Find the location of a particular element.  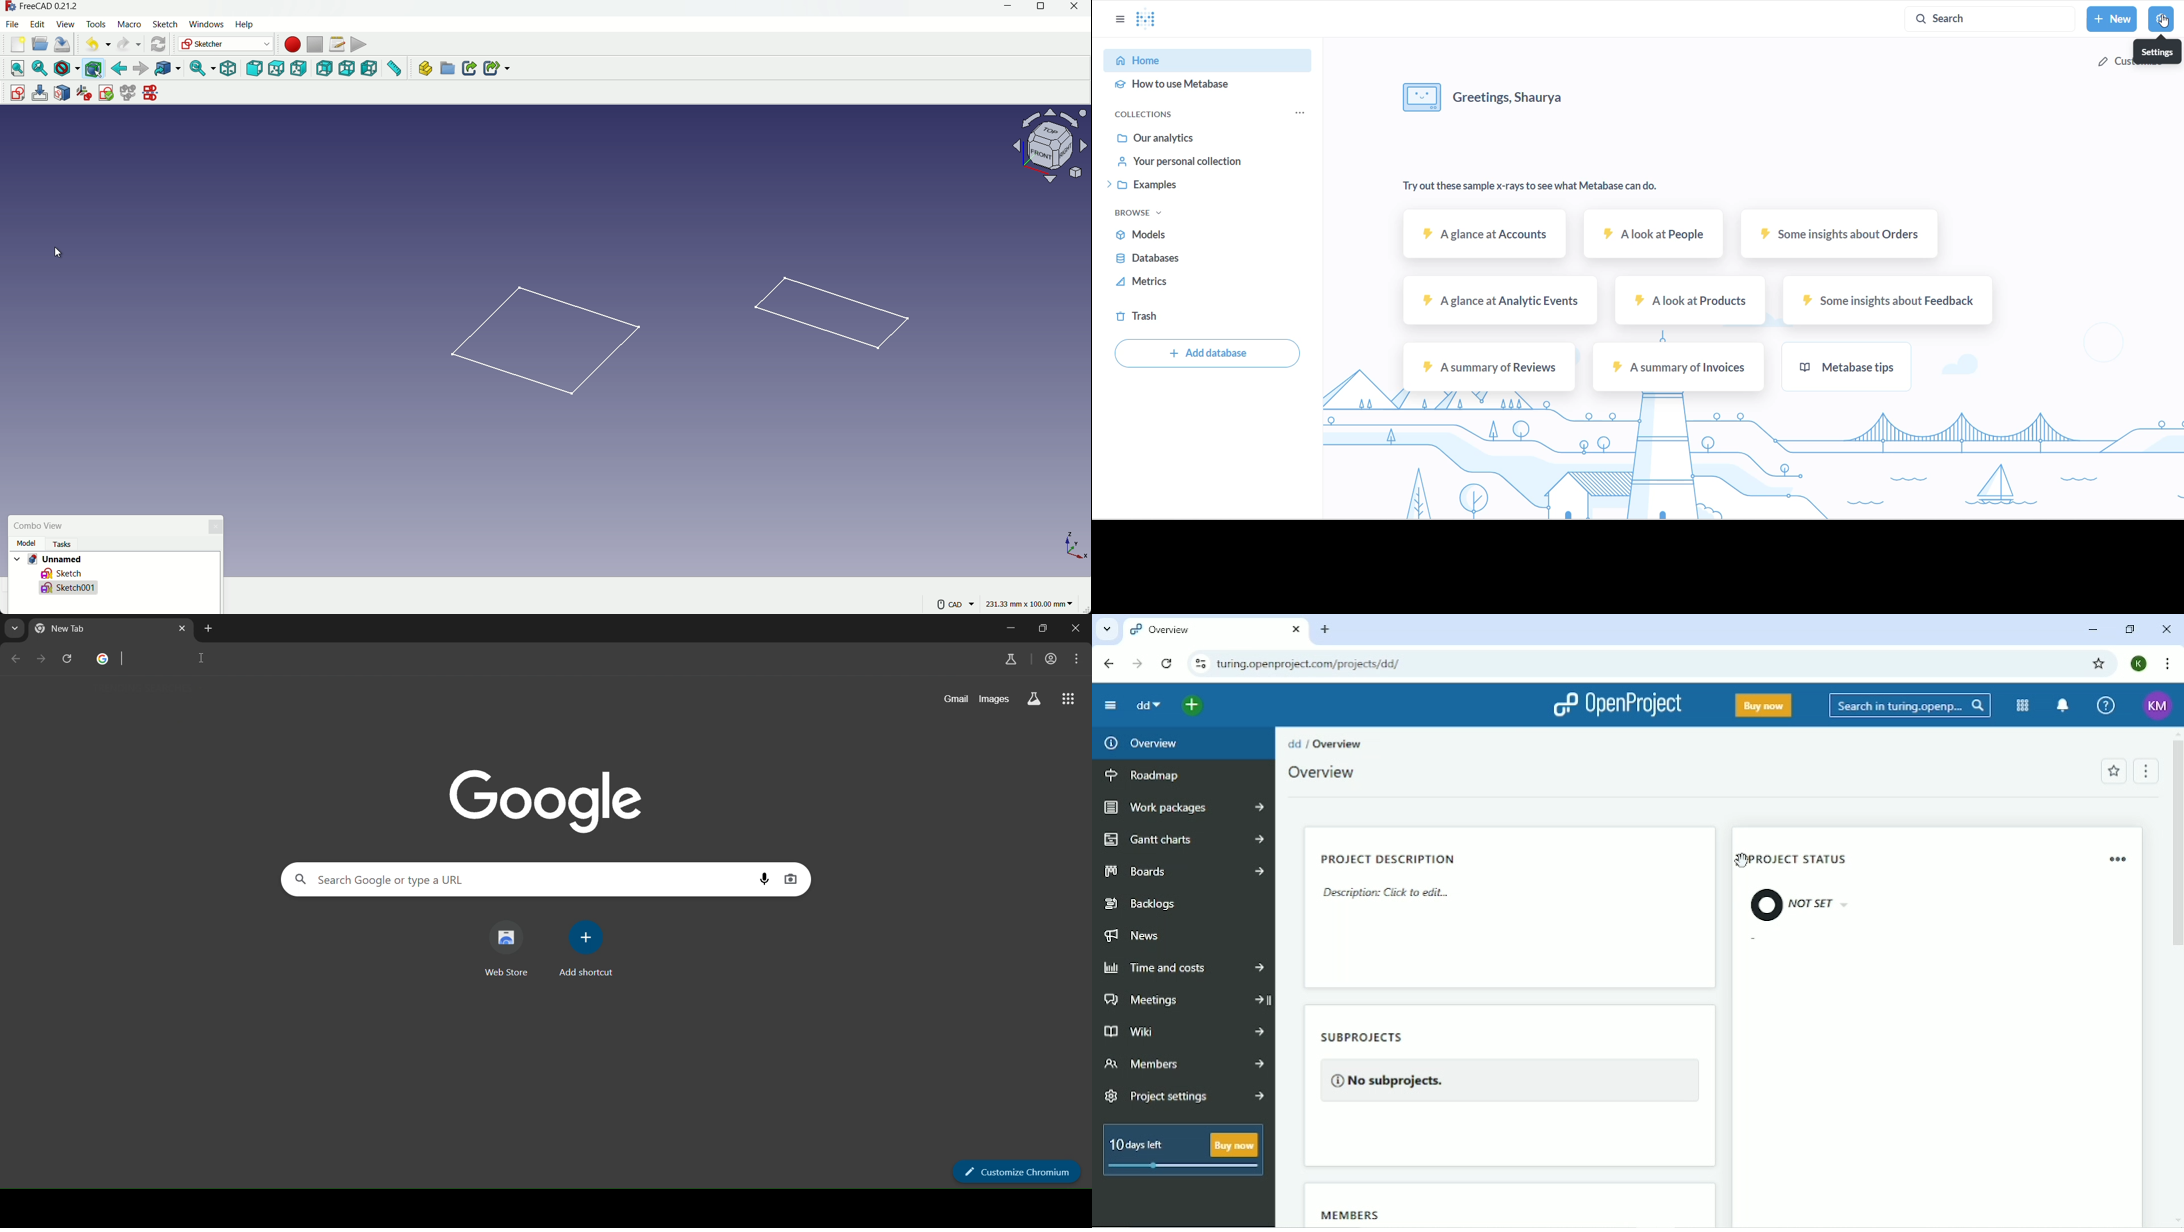

forward is located at coordinates (140, 69).